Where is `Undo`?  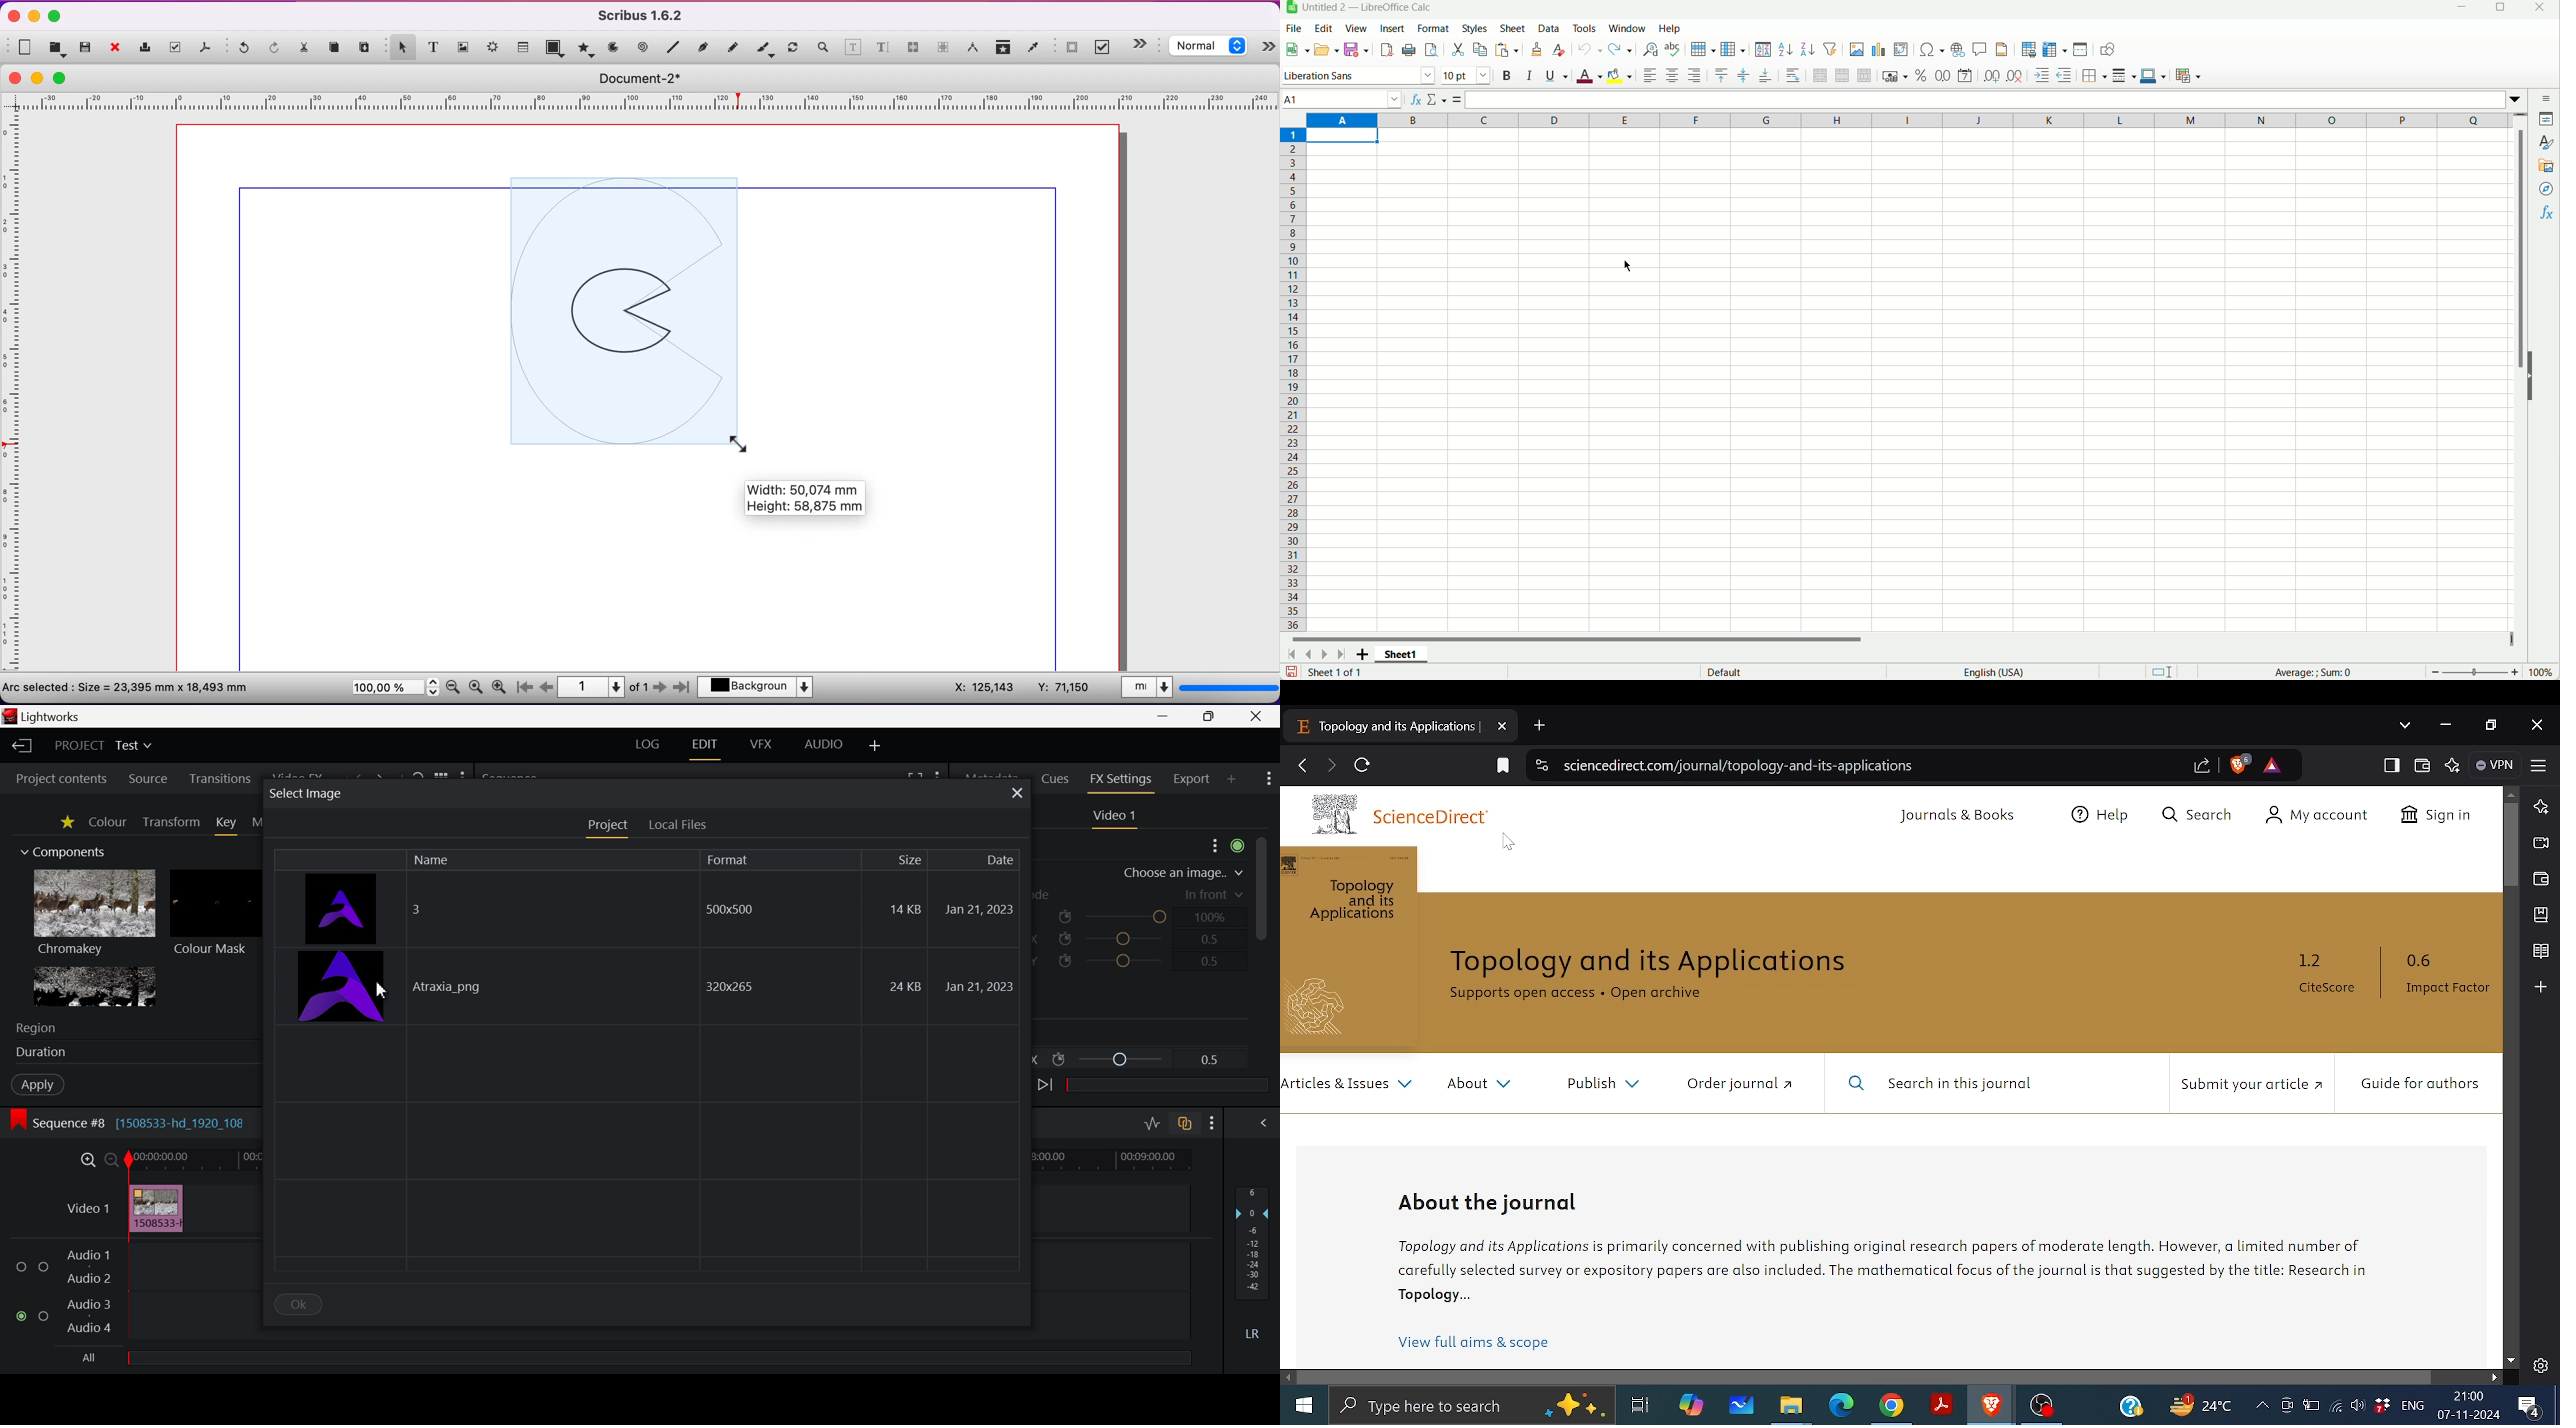 Undo is located at coordinates (1590, 49).